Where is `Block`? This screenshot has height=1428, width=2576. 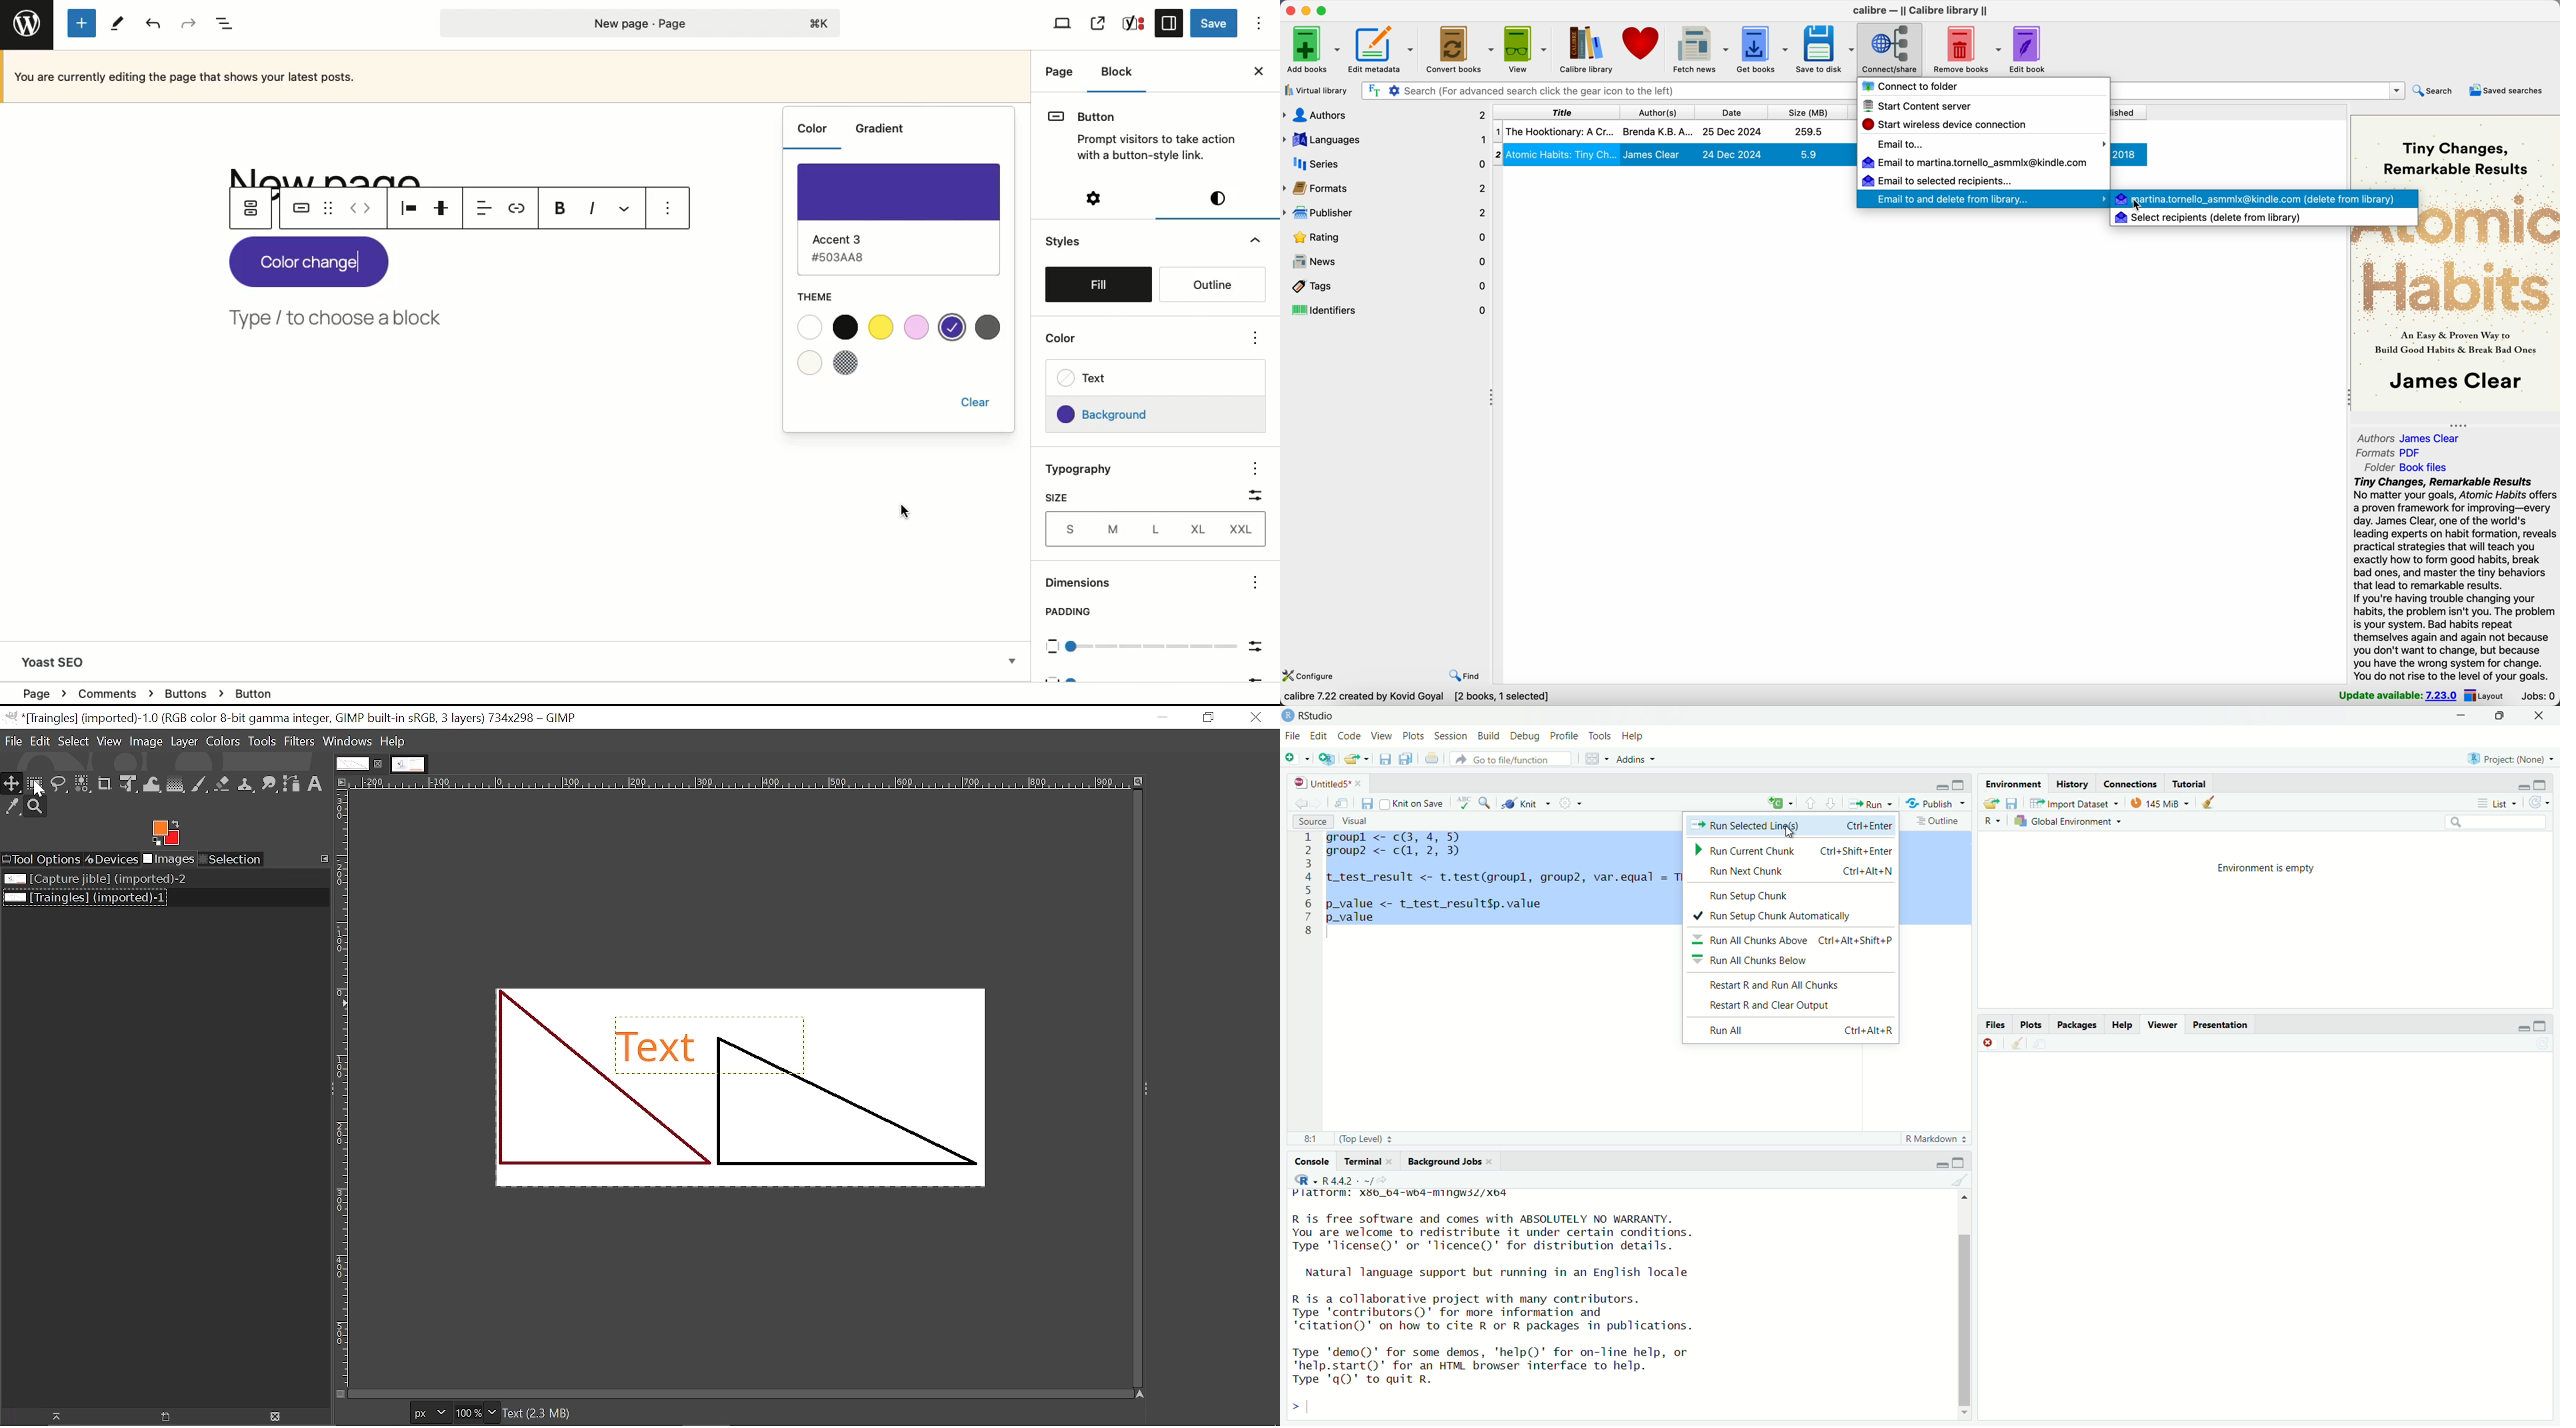 Block is located at coordinates (1117, 77).